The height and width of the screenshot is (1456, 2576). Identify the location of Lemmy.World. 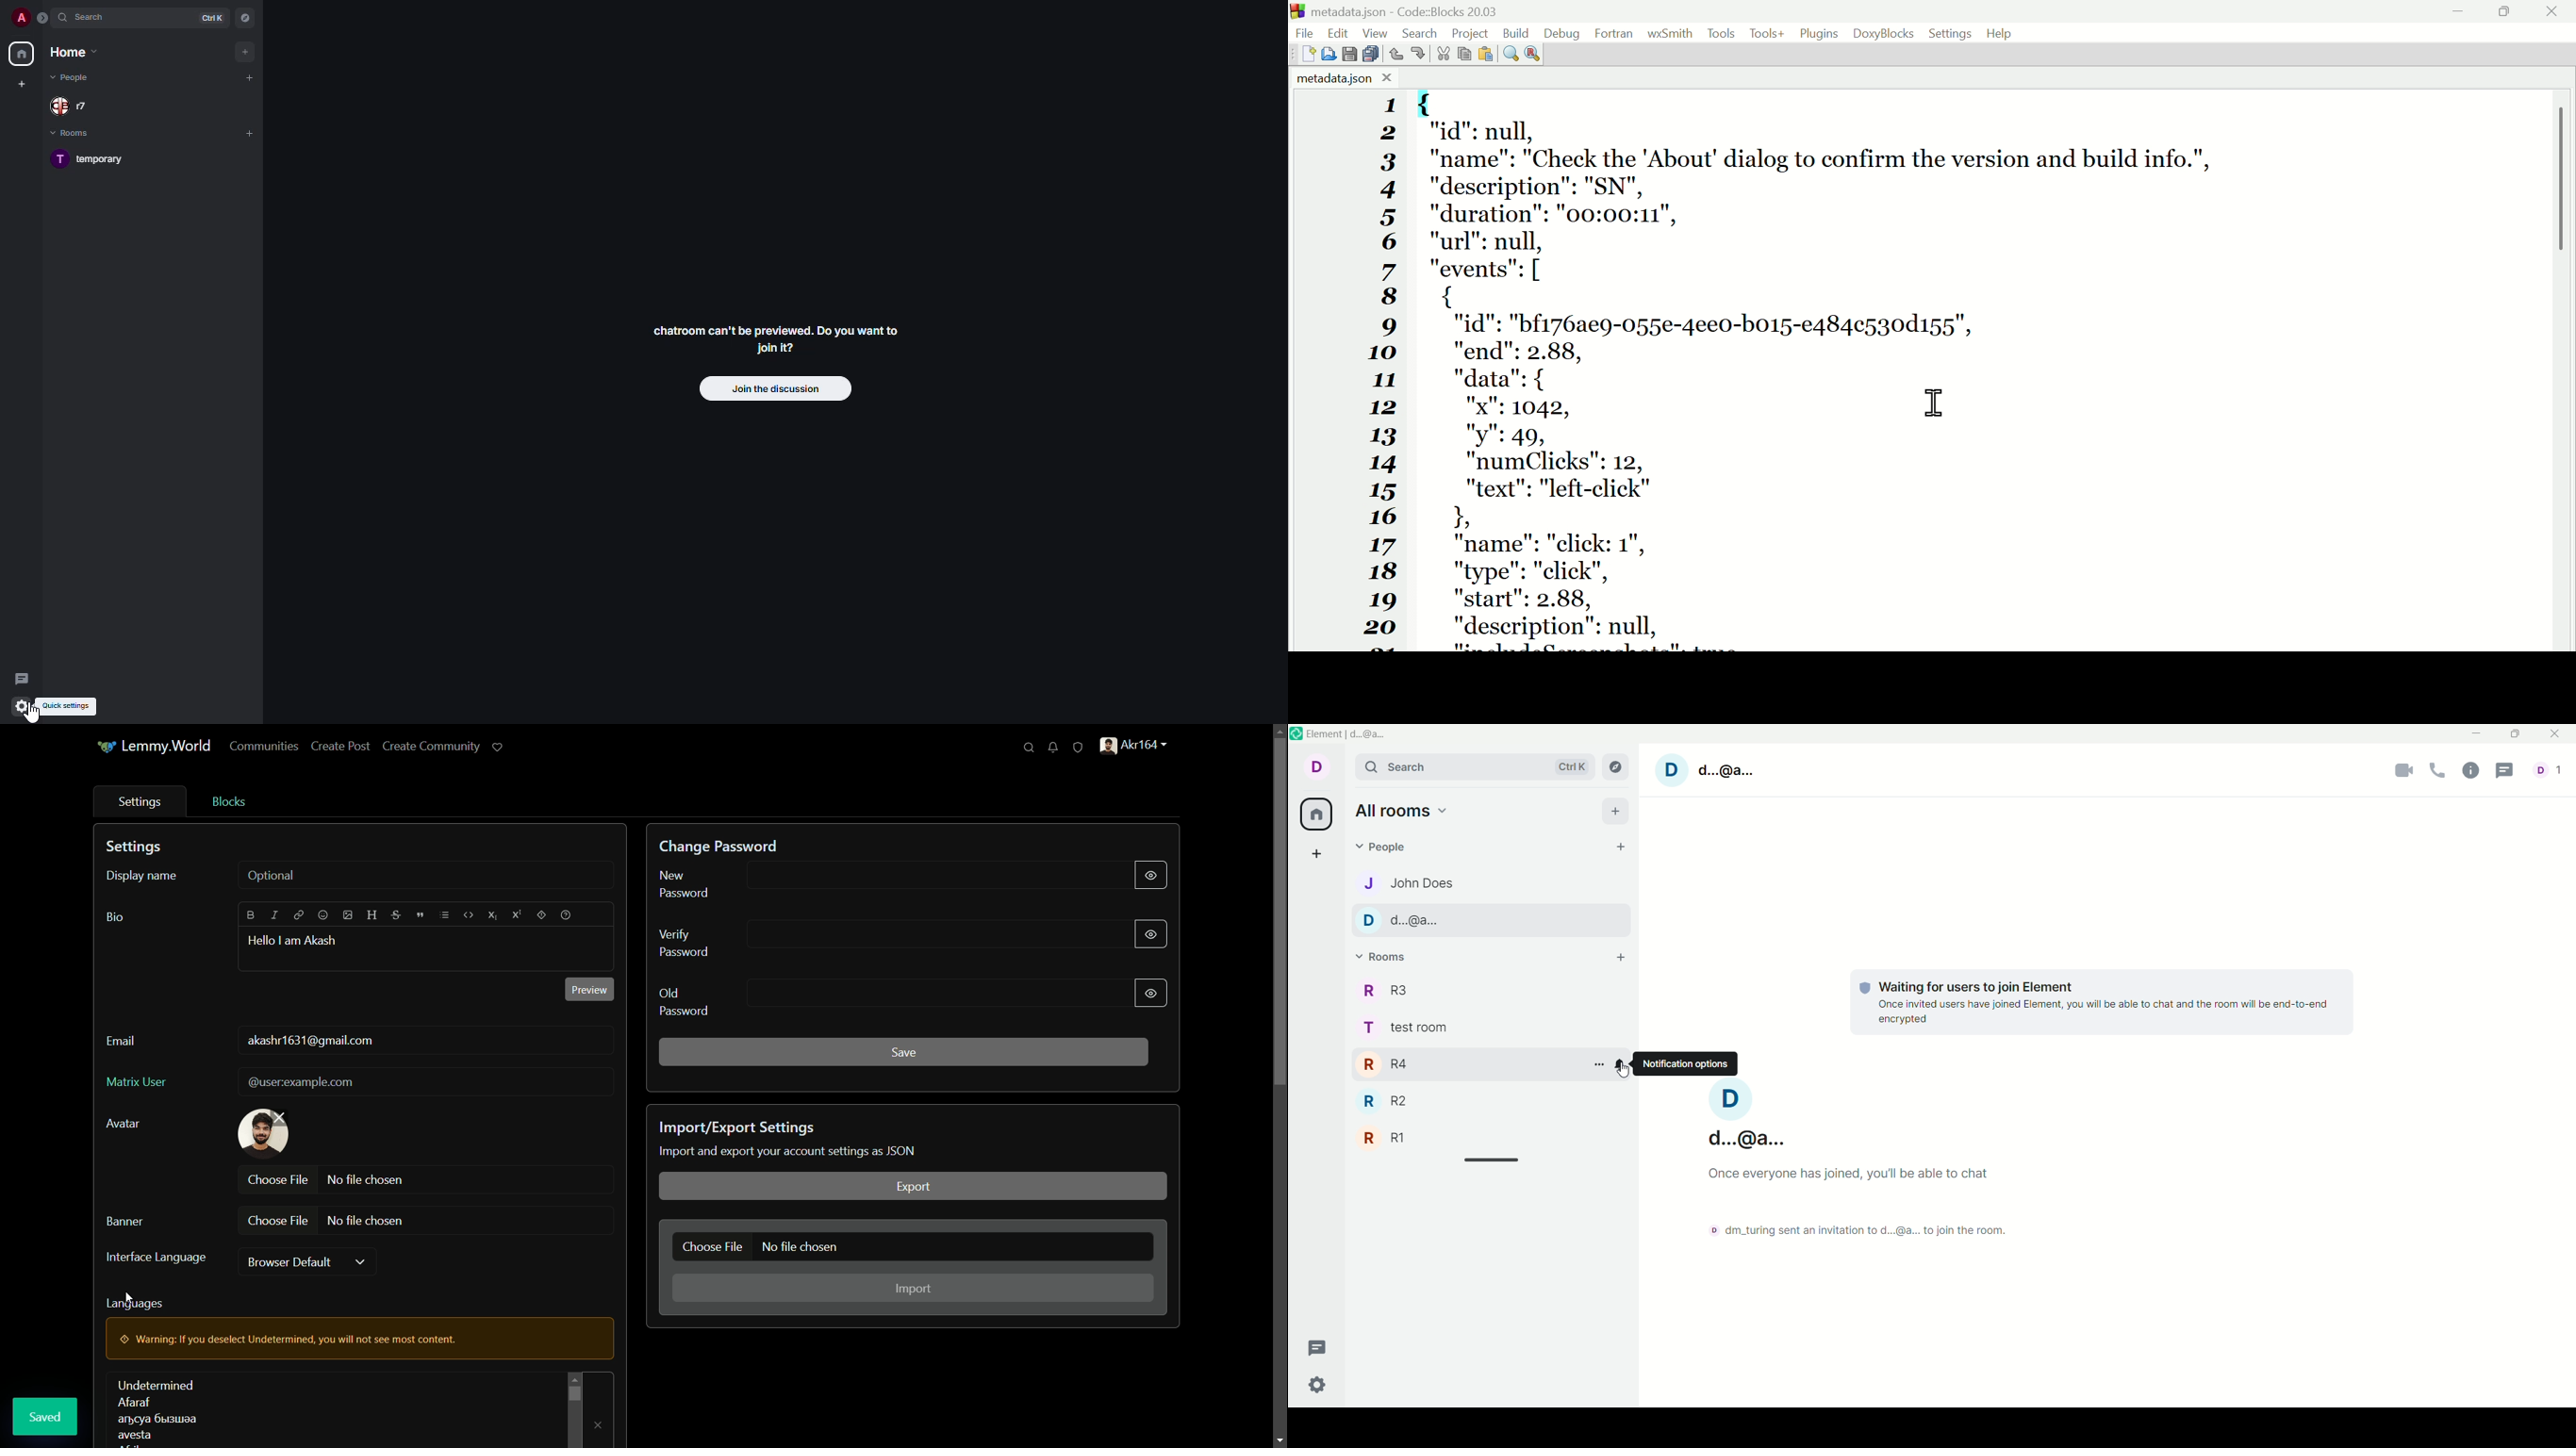
(168, 747).